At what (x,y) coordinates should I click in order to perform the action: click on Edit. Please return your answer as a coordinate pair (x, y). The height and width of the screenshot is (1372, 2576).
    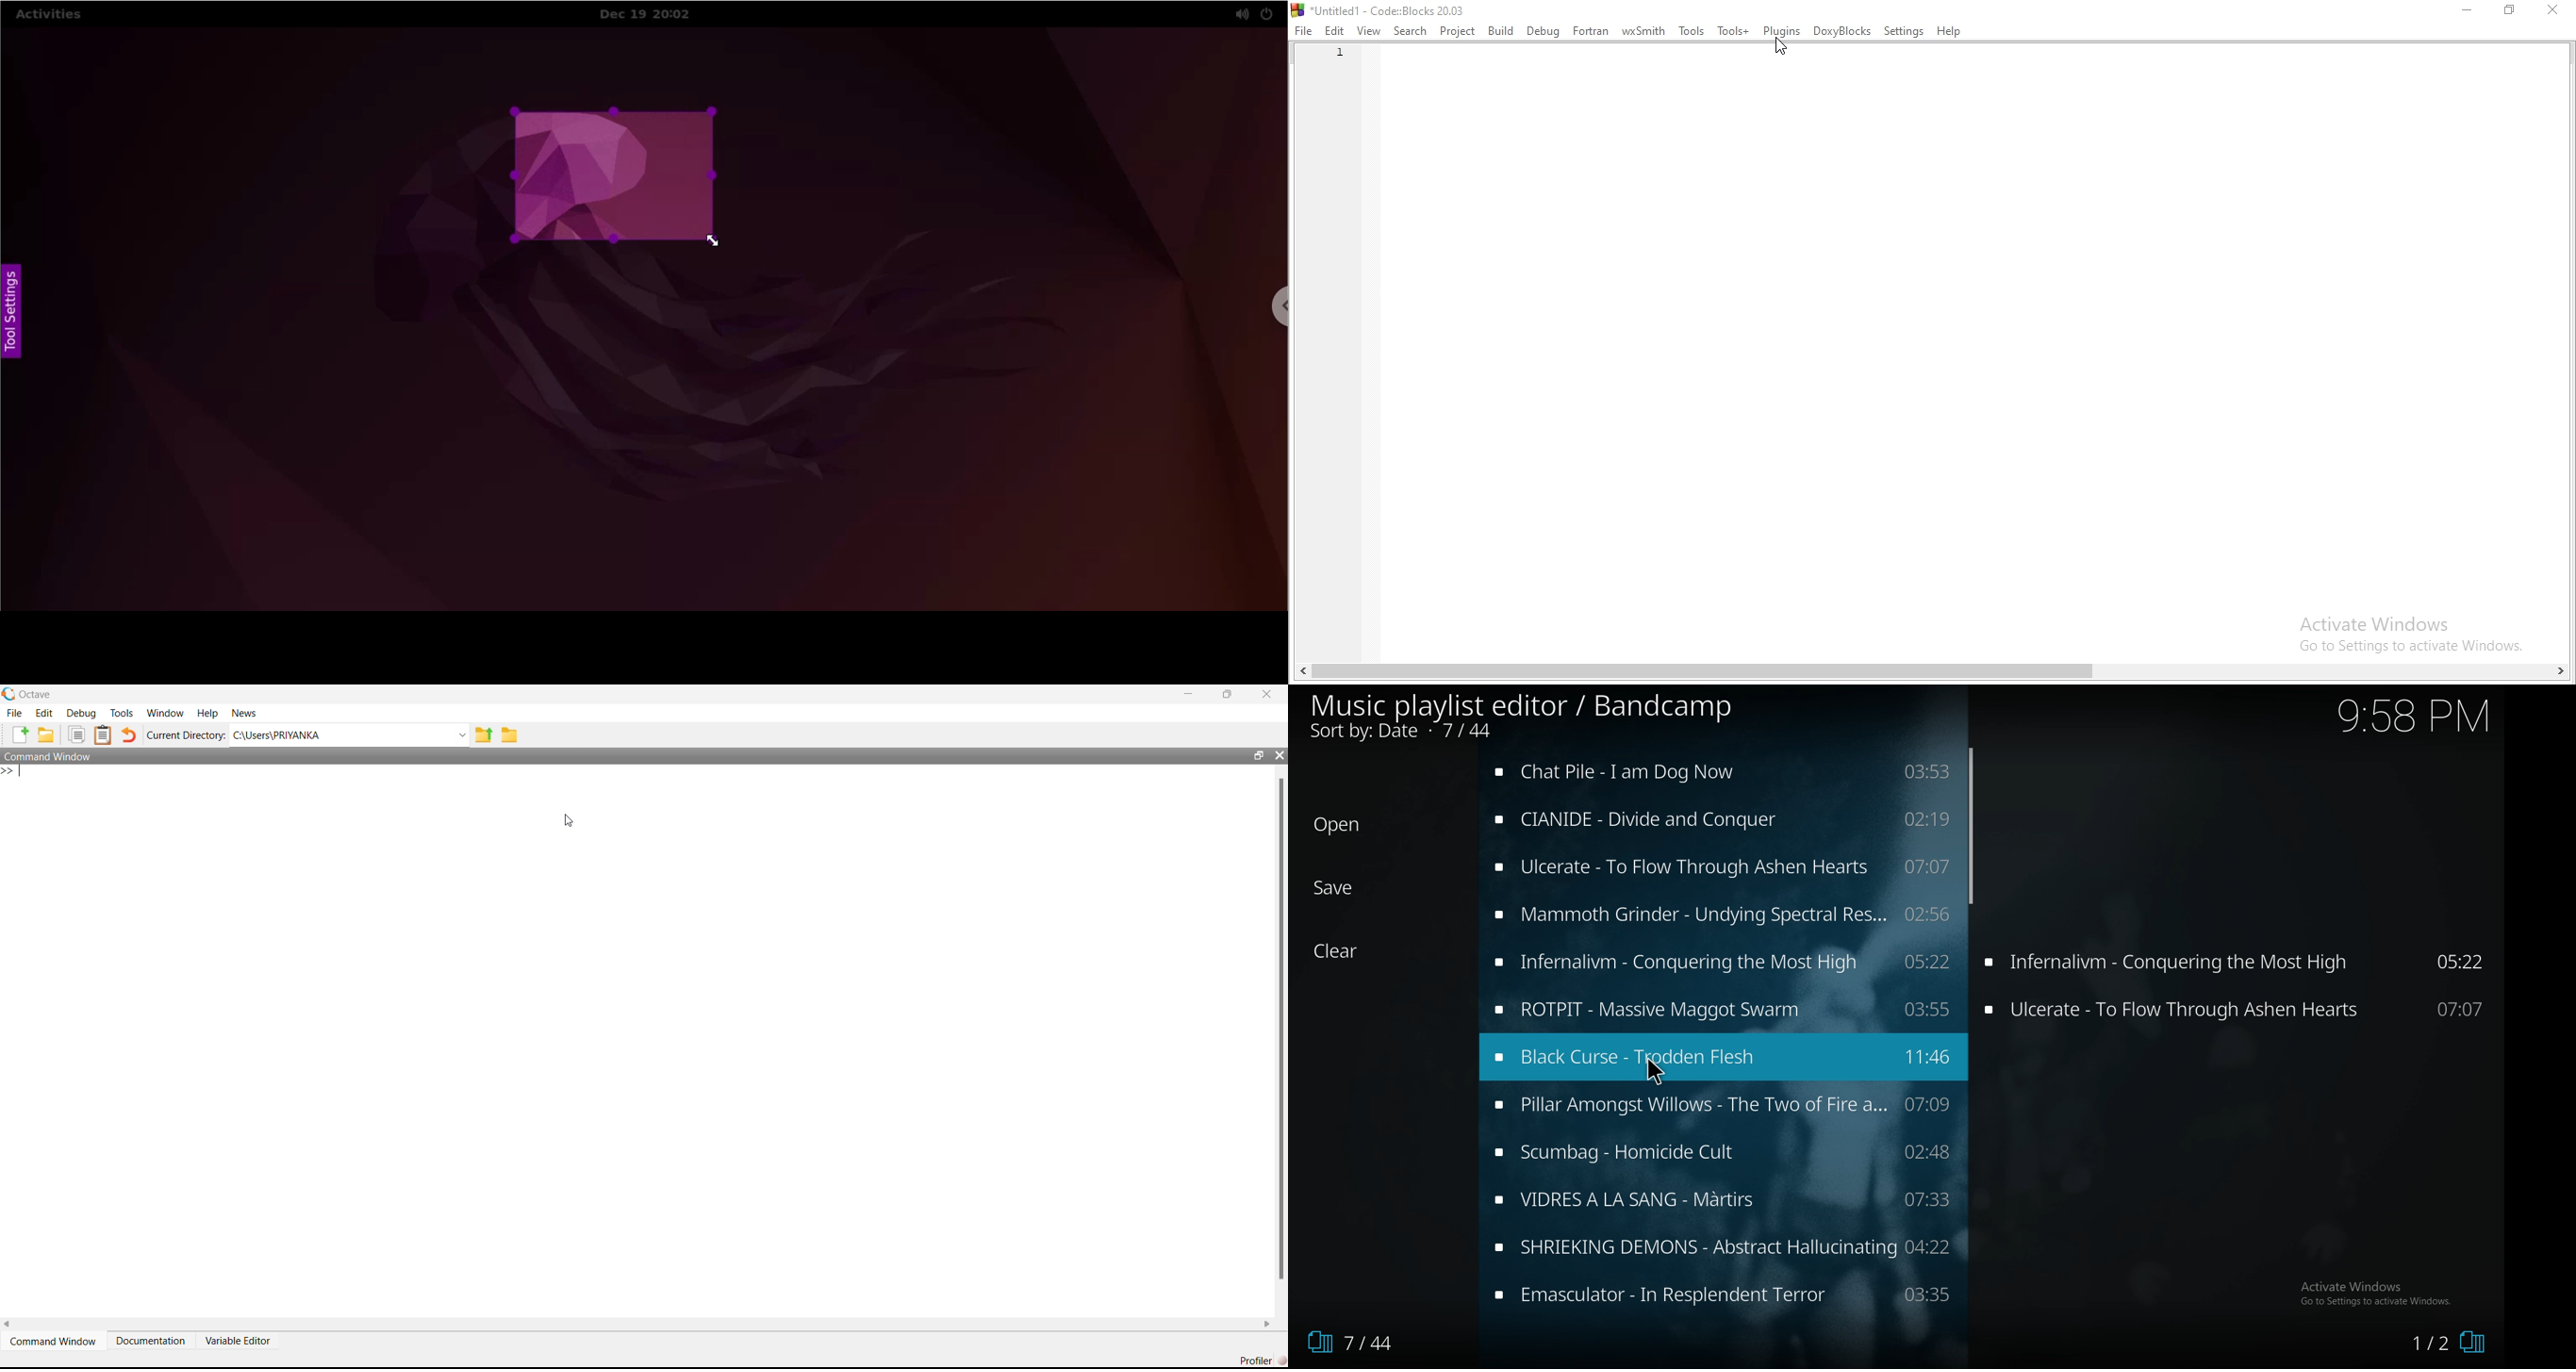
    Looking at the image, I should click on (44, 713).